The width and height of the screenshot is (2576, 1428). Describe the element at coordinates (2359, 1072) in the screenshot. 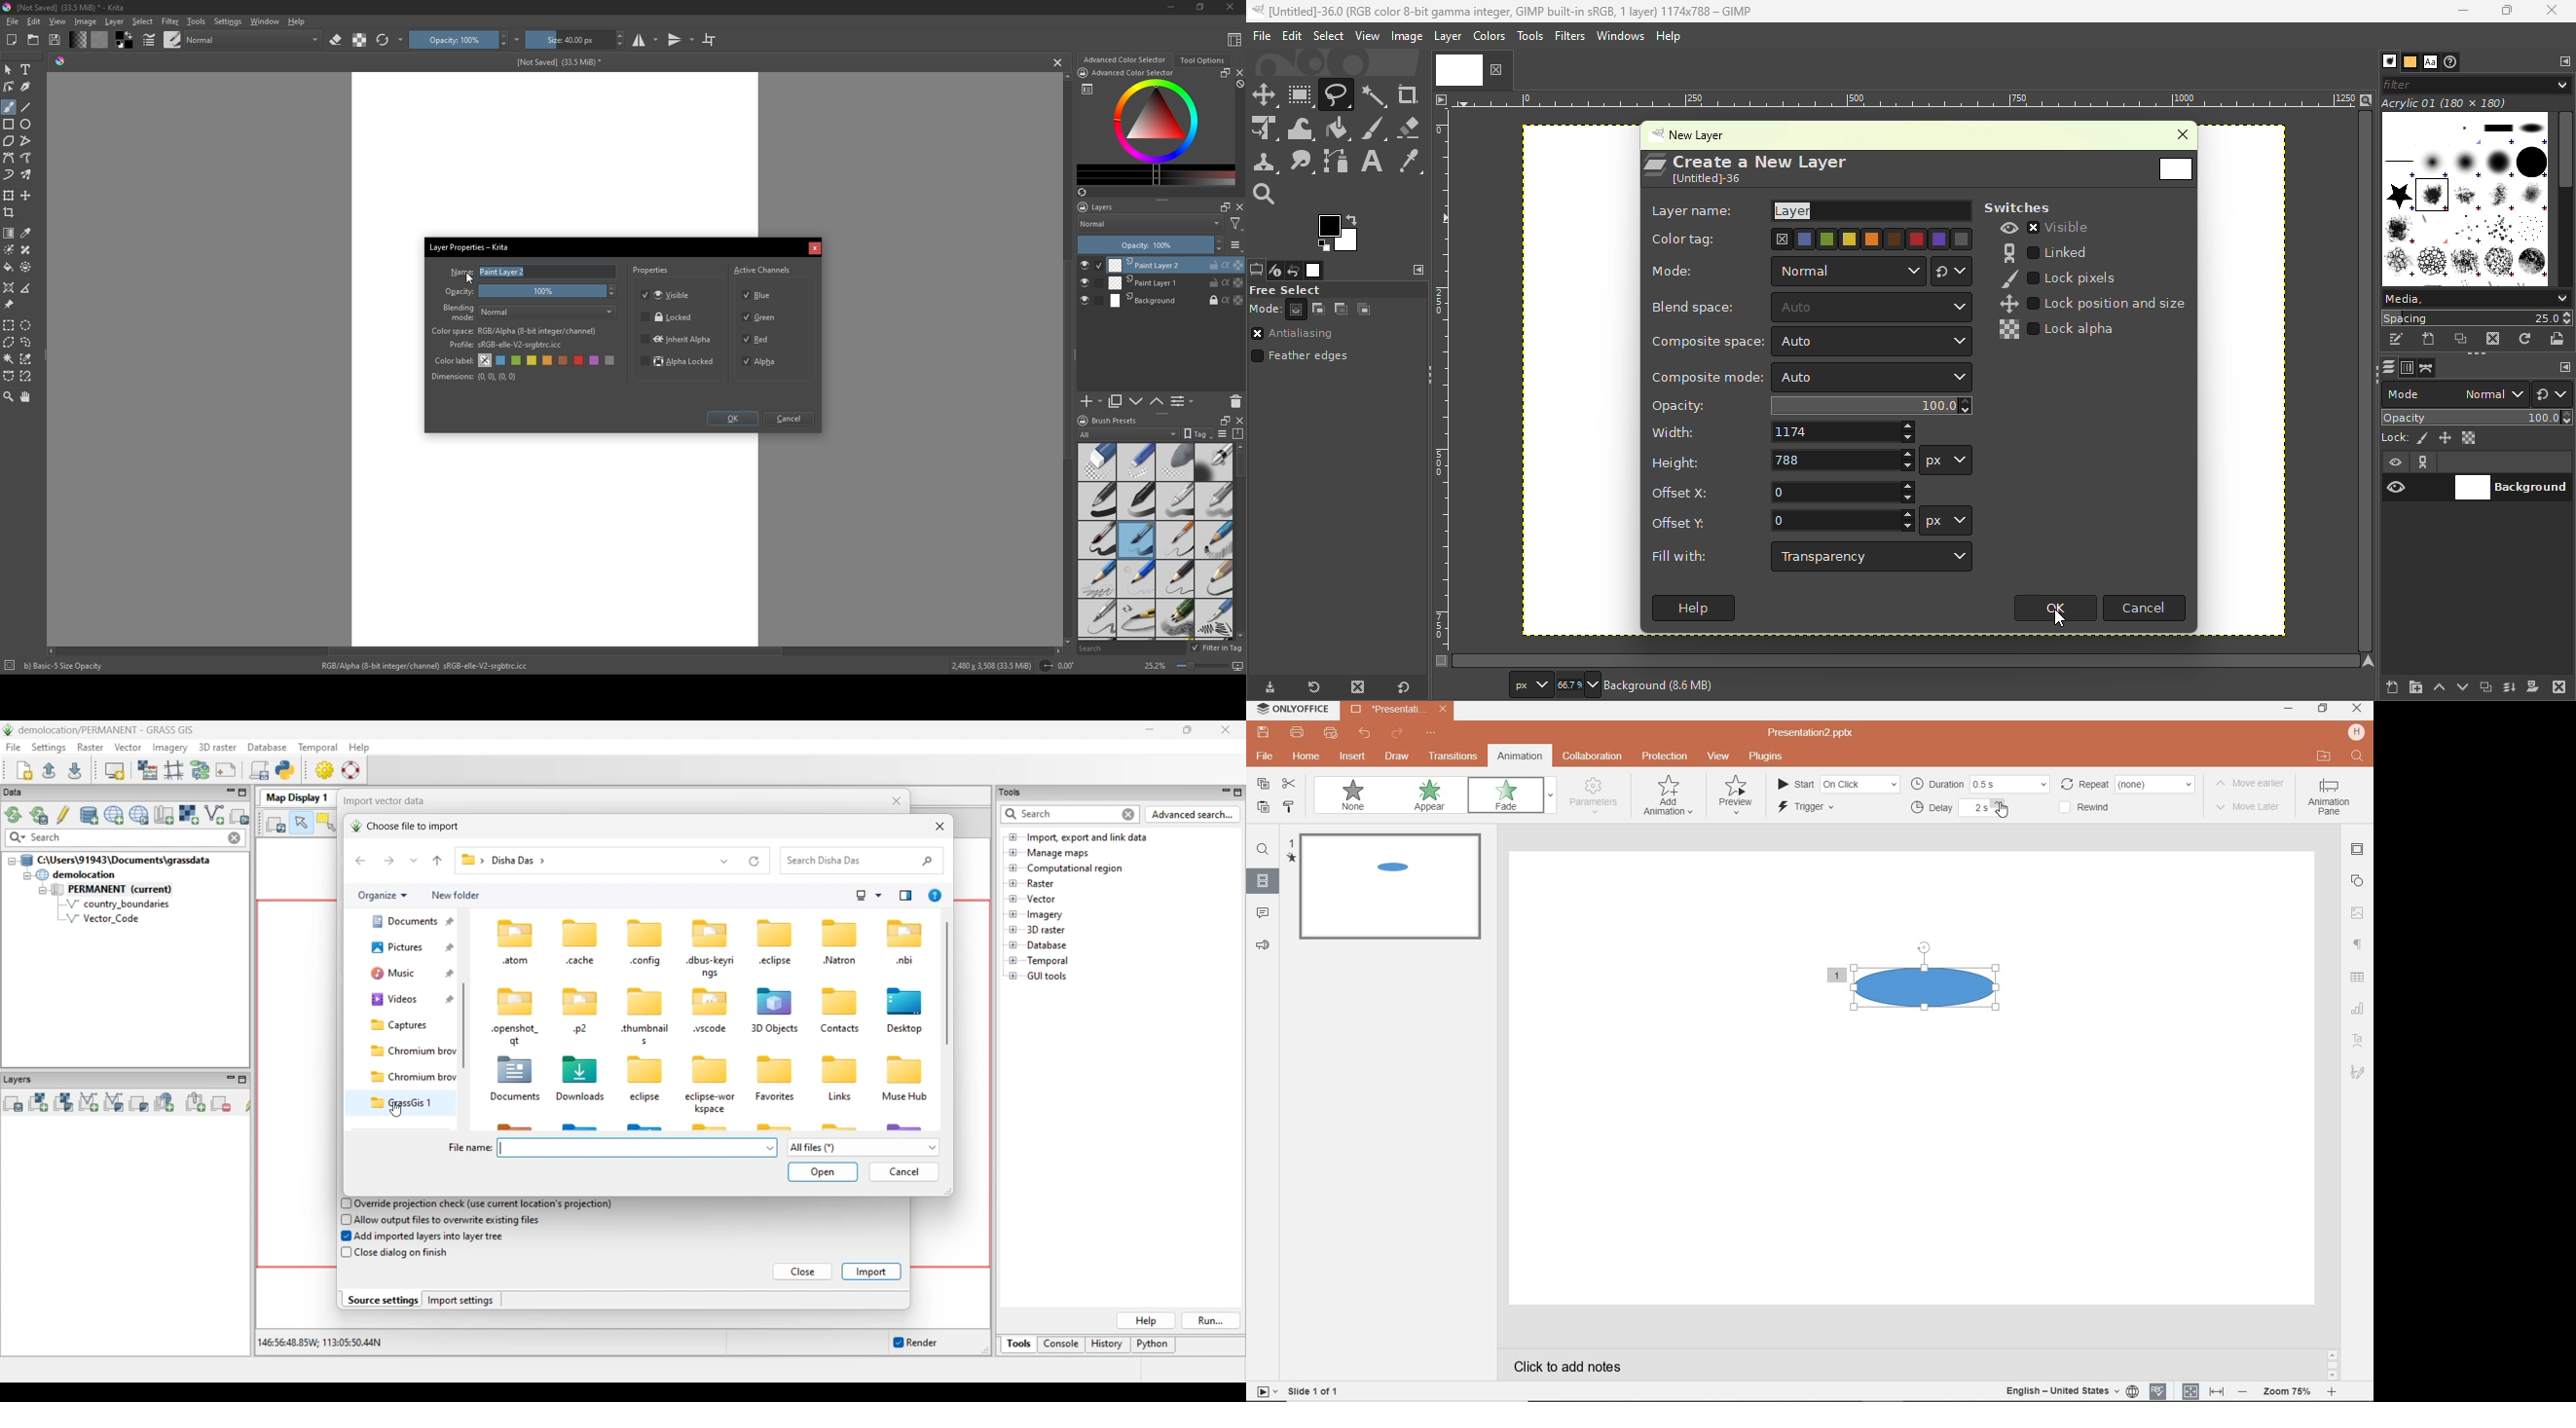

I see `signature` at that location.